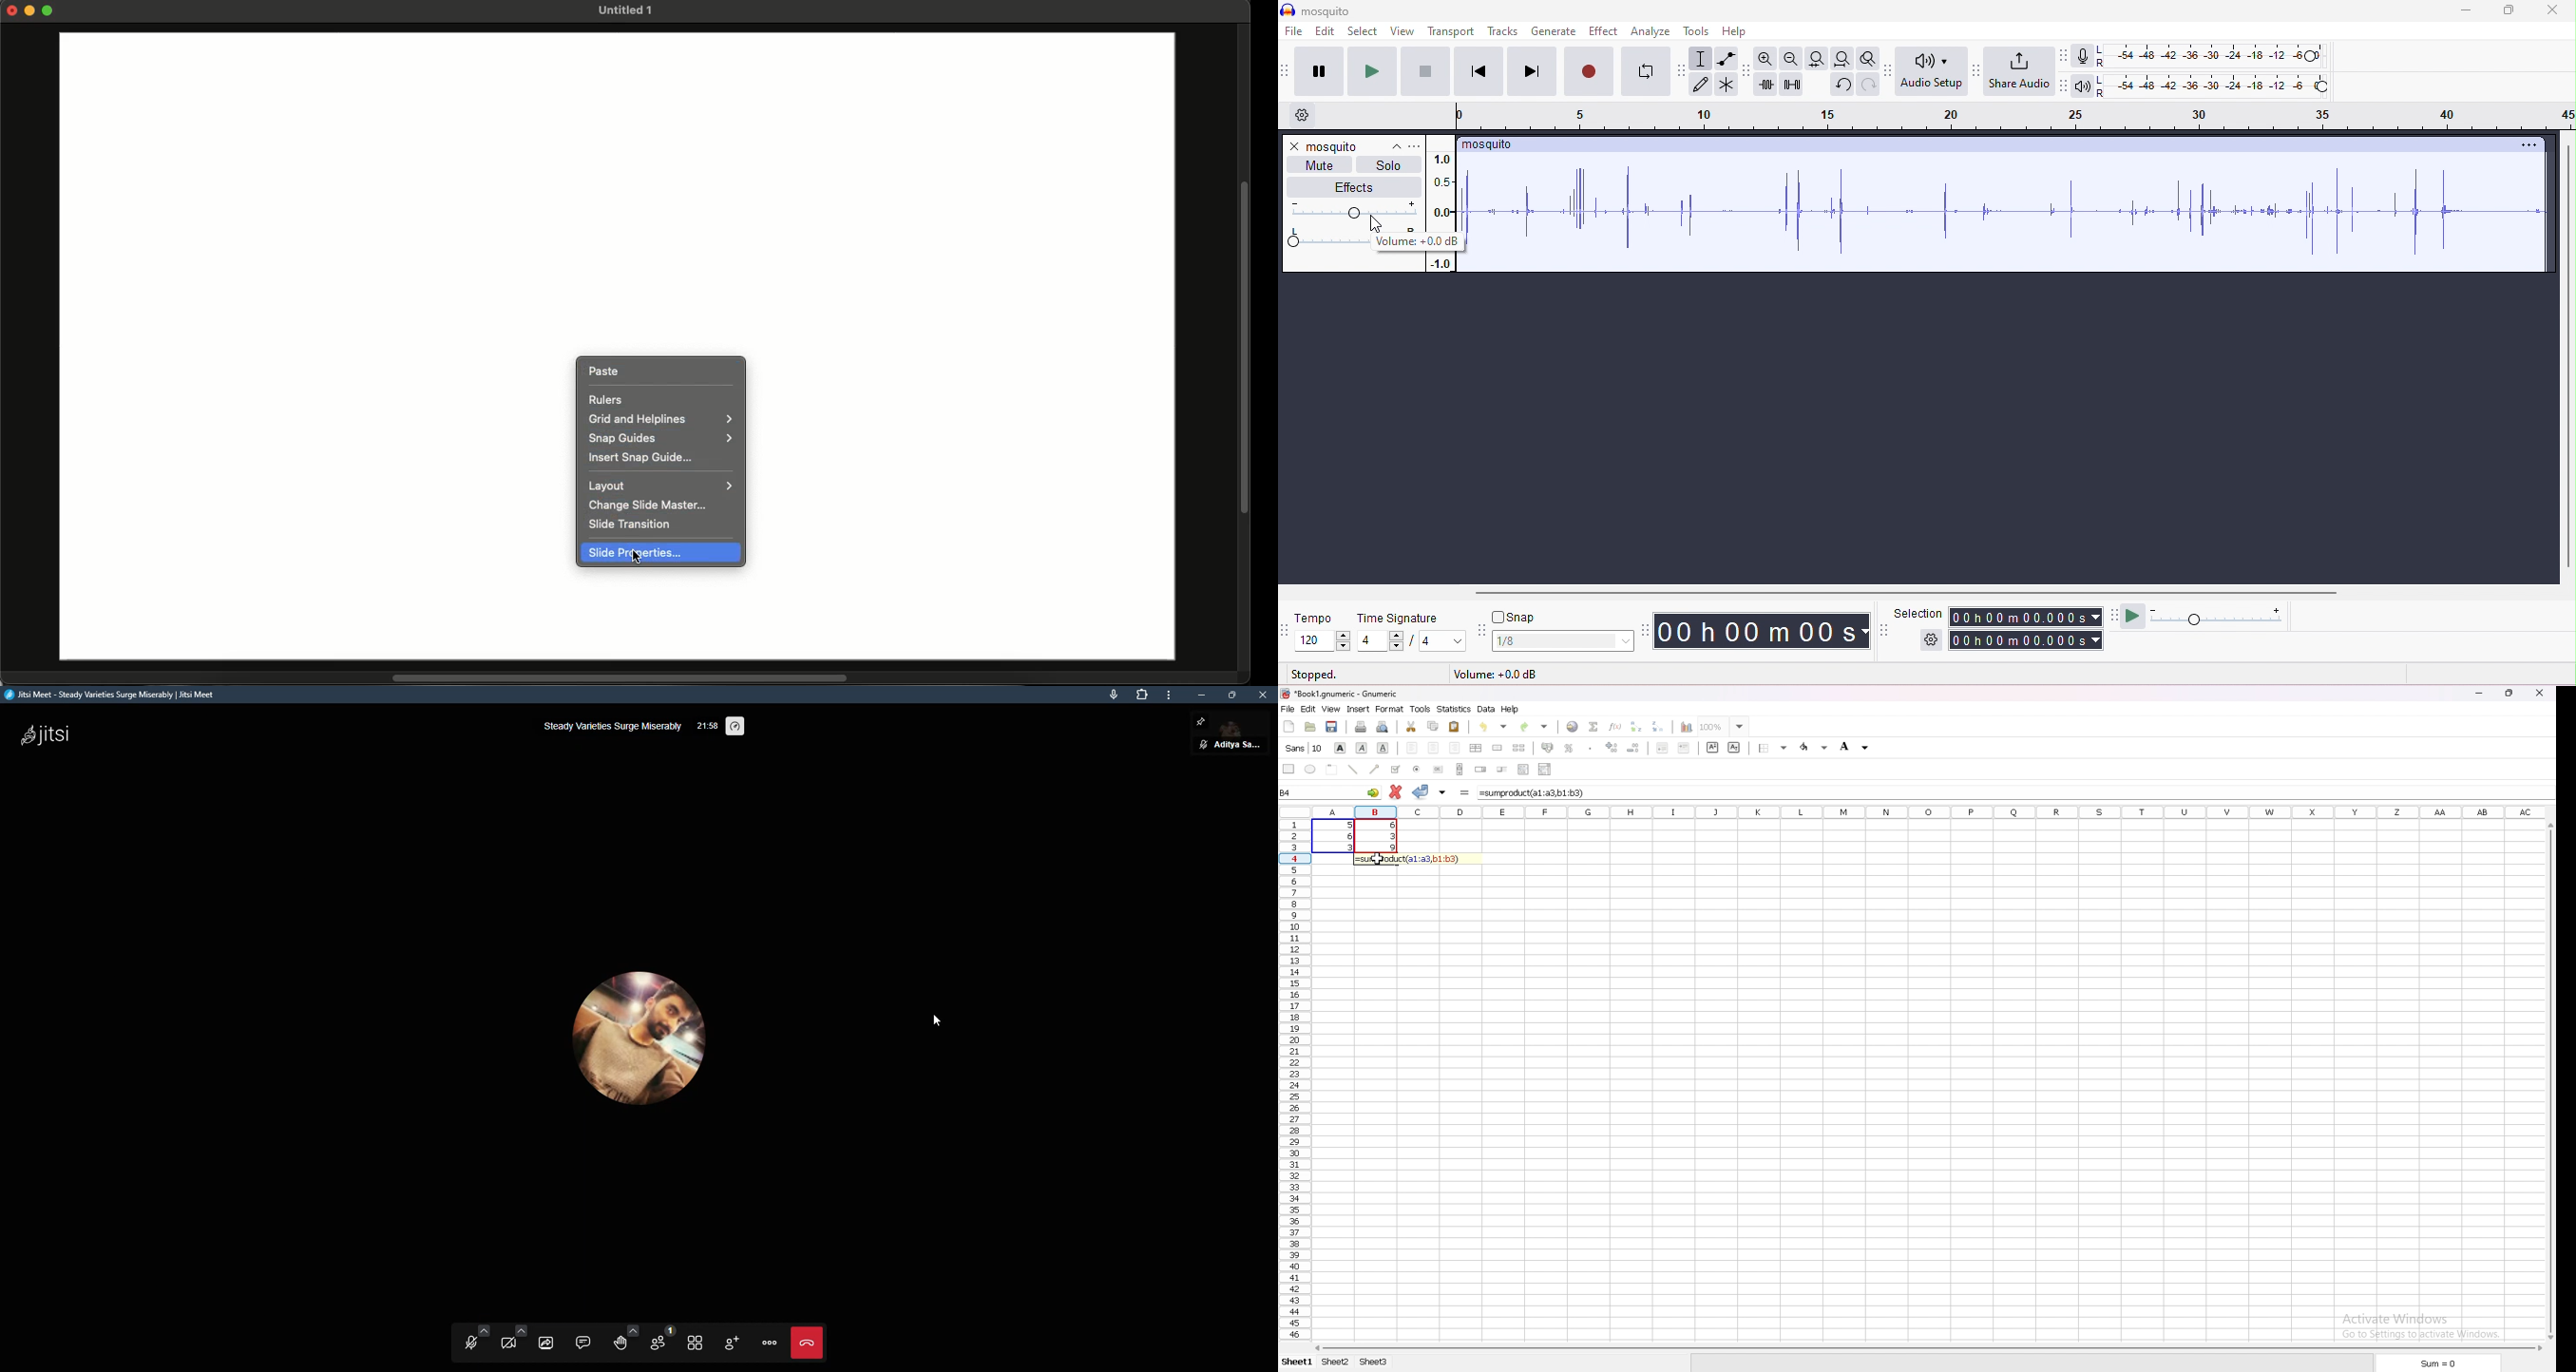 The width and height of the screenshot is (2576, 1372). I want to click on bold, so click(1340, 749).